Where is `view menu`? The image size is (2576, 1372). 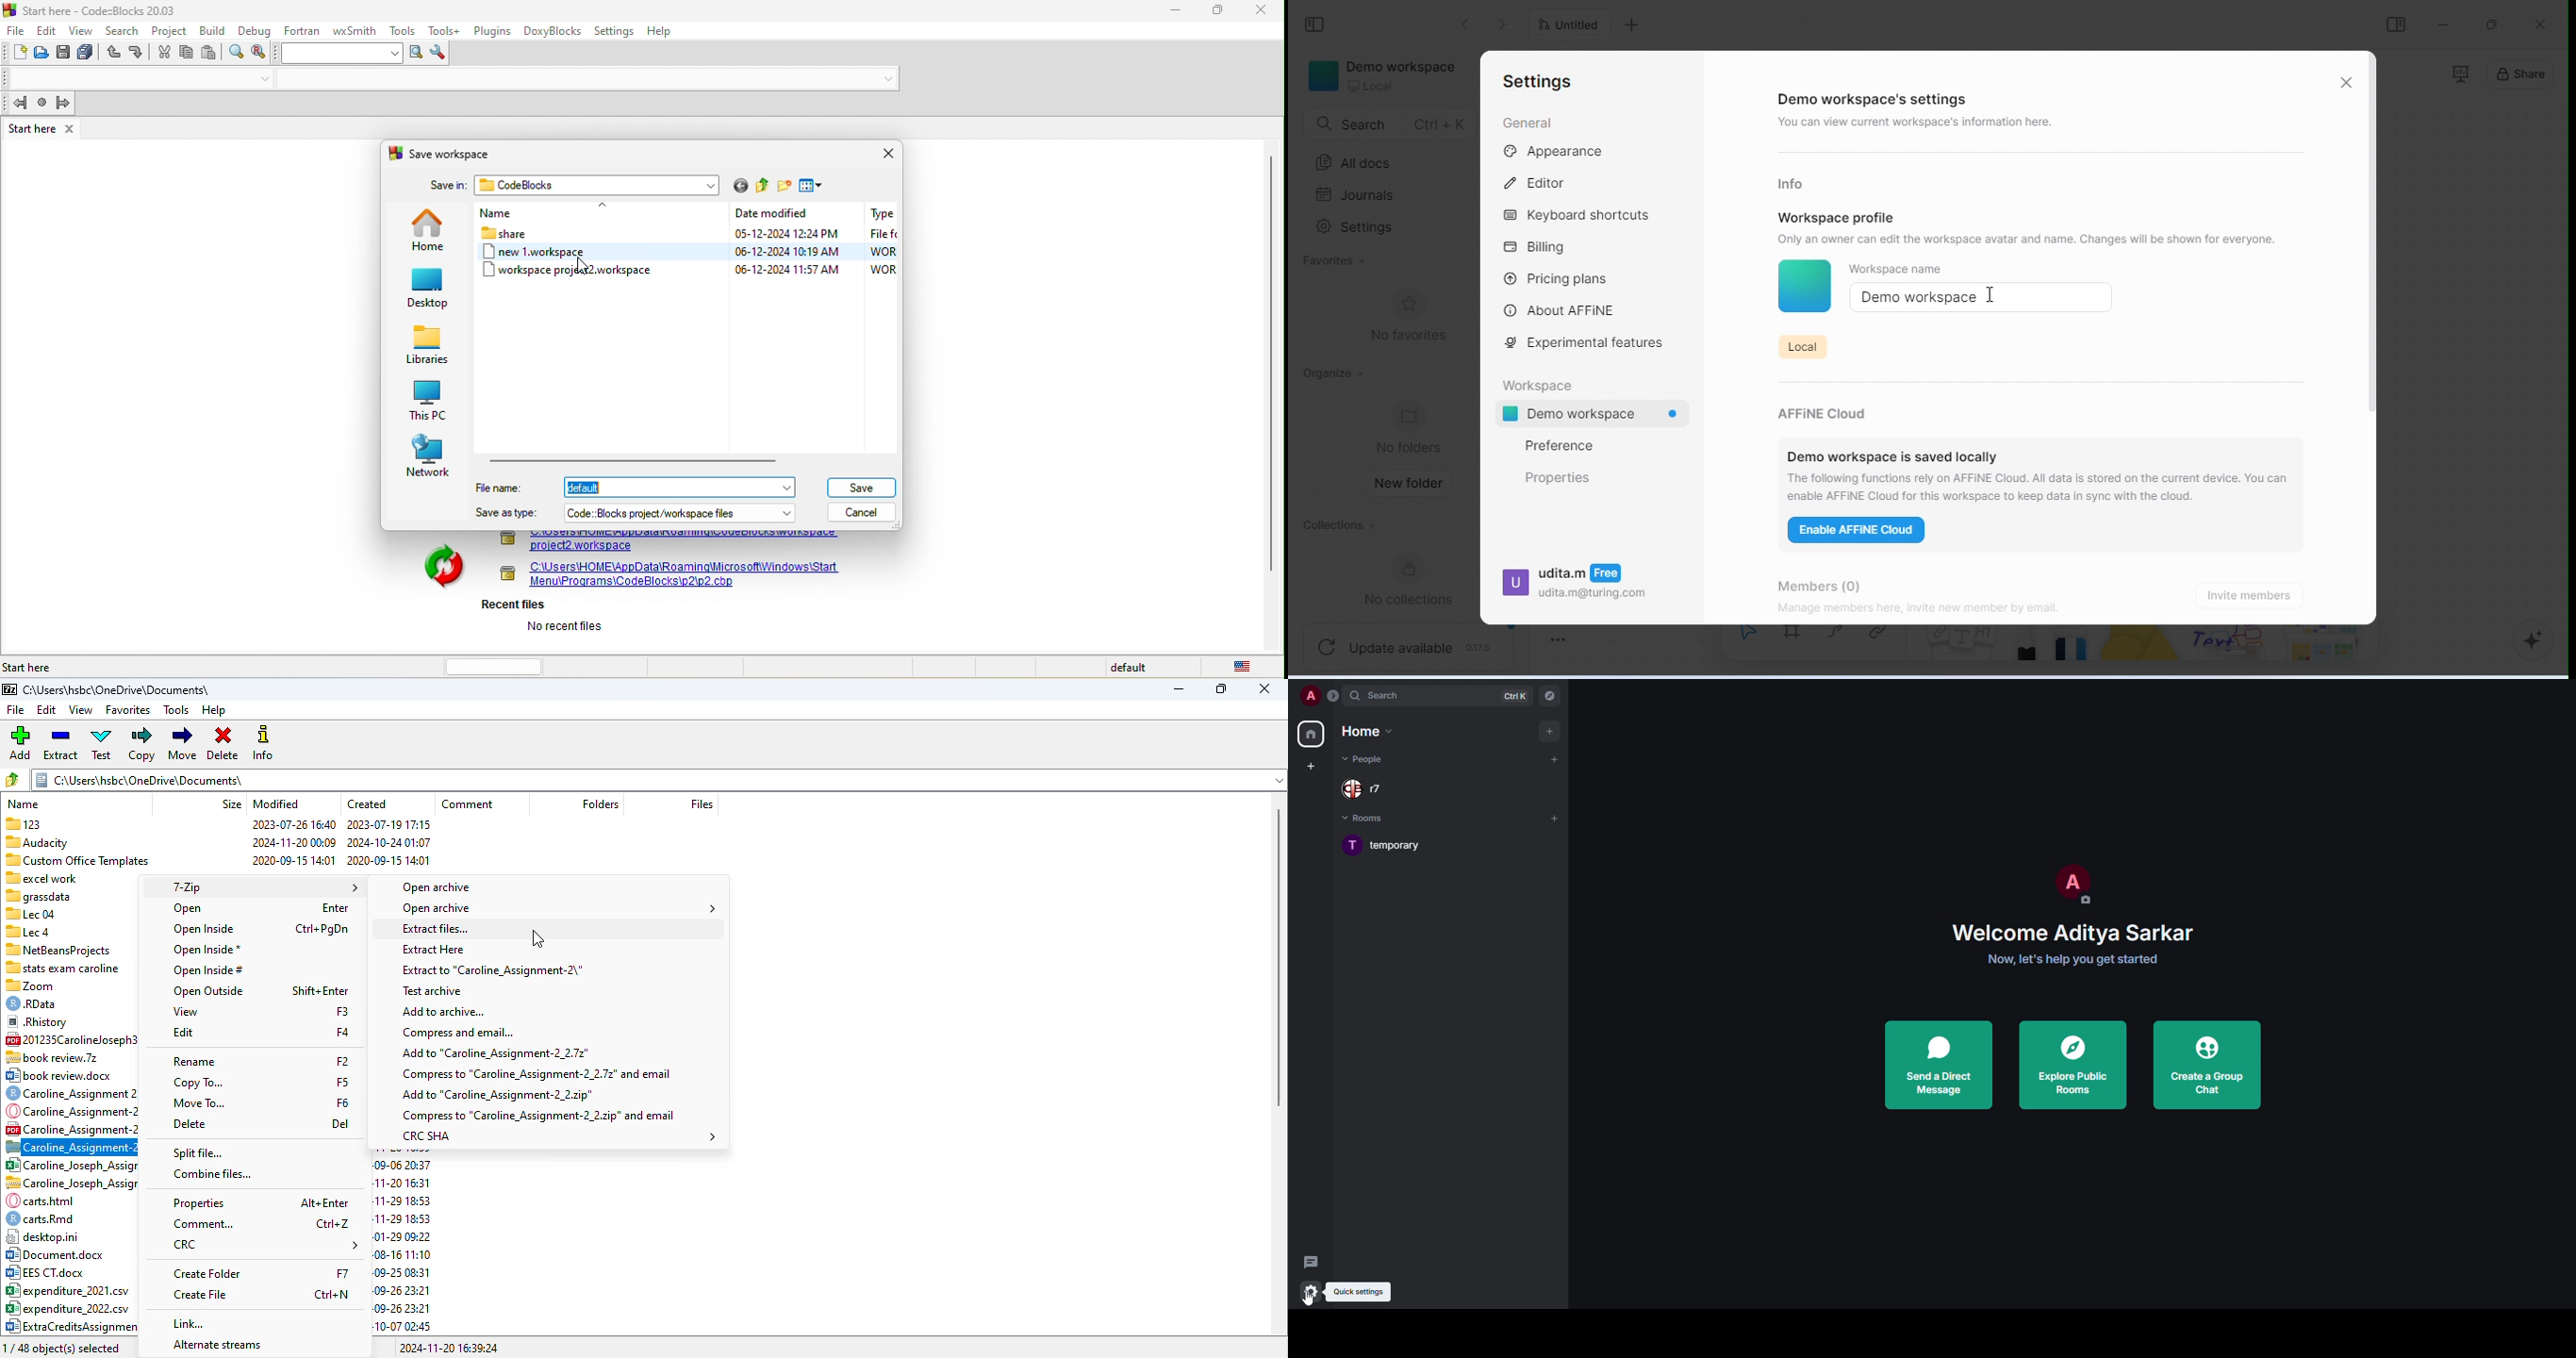 view menu is located at coordinates (815, 186).